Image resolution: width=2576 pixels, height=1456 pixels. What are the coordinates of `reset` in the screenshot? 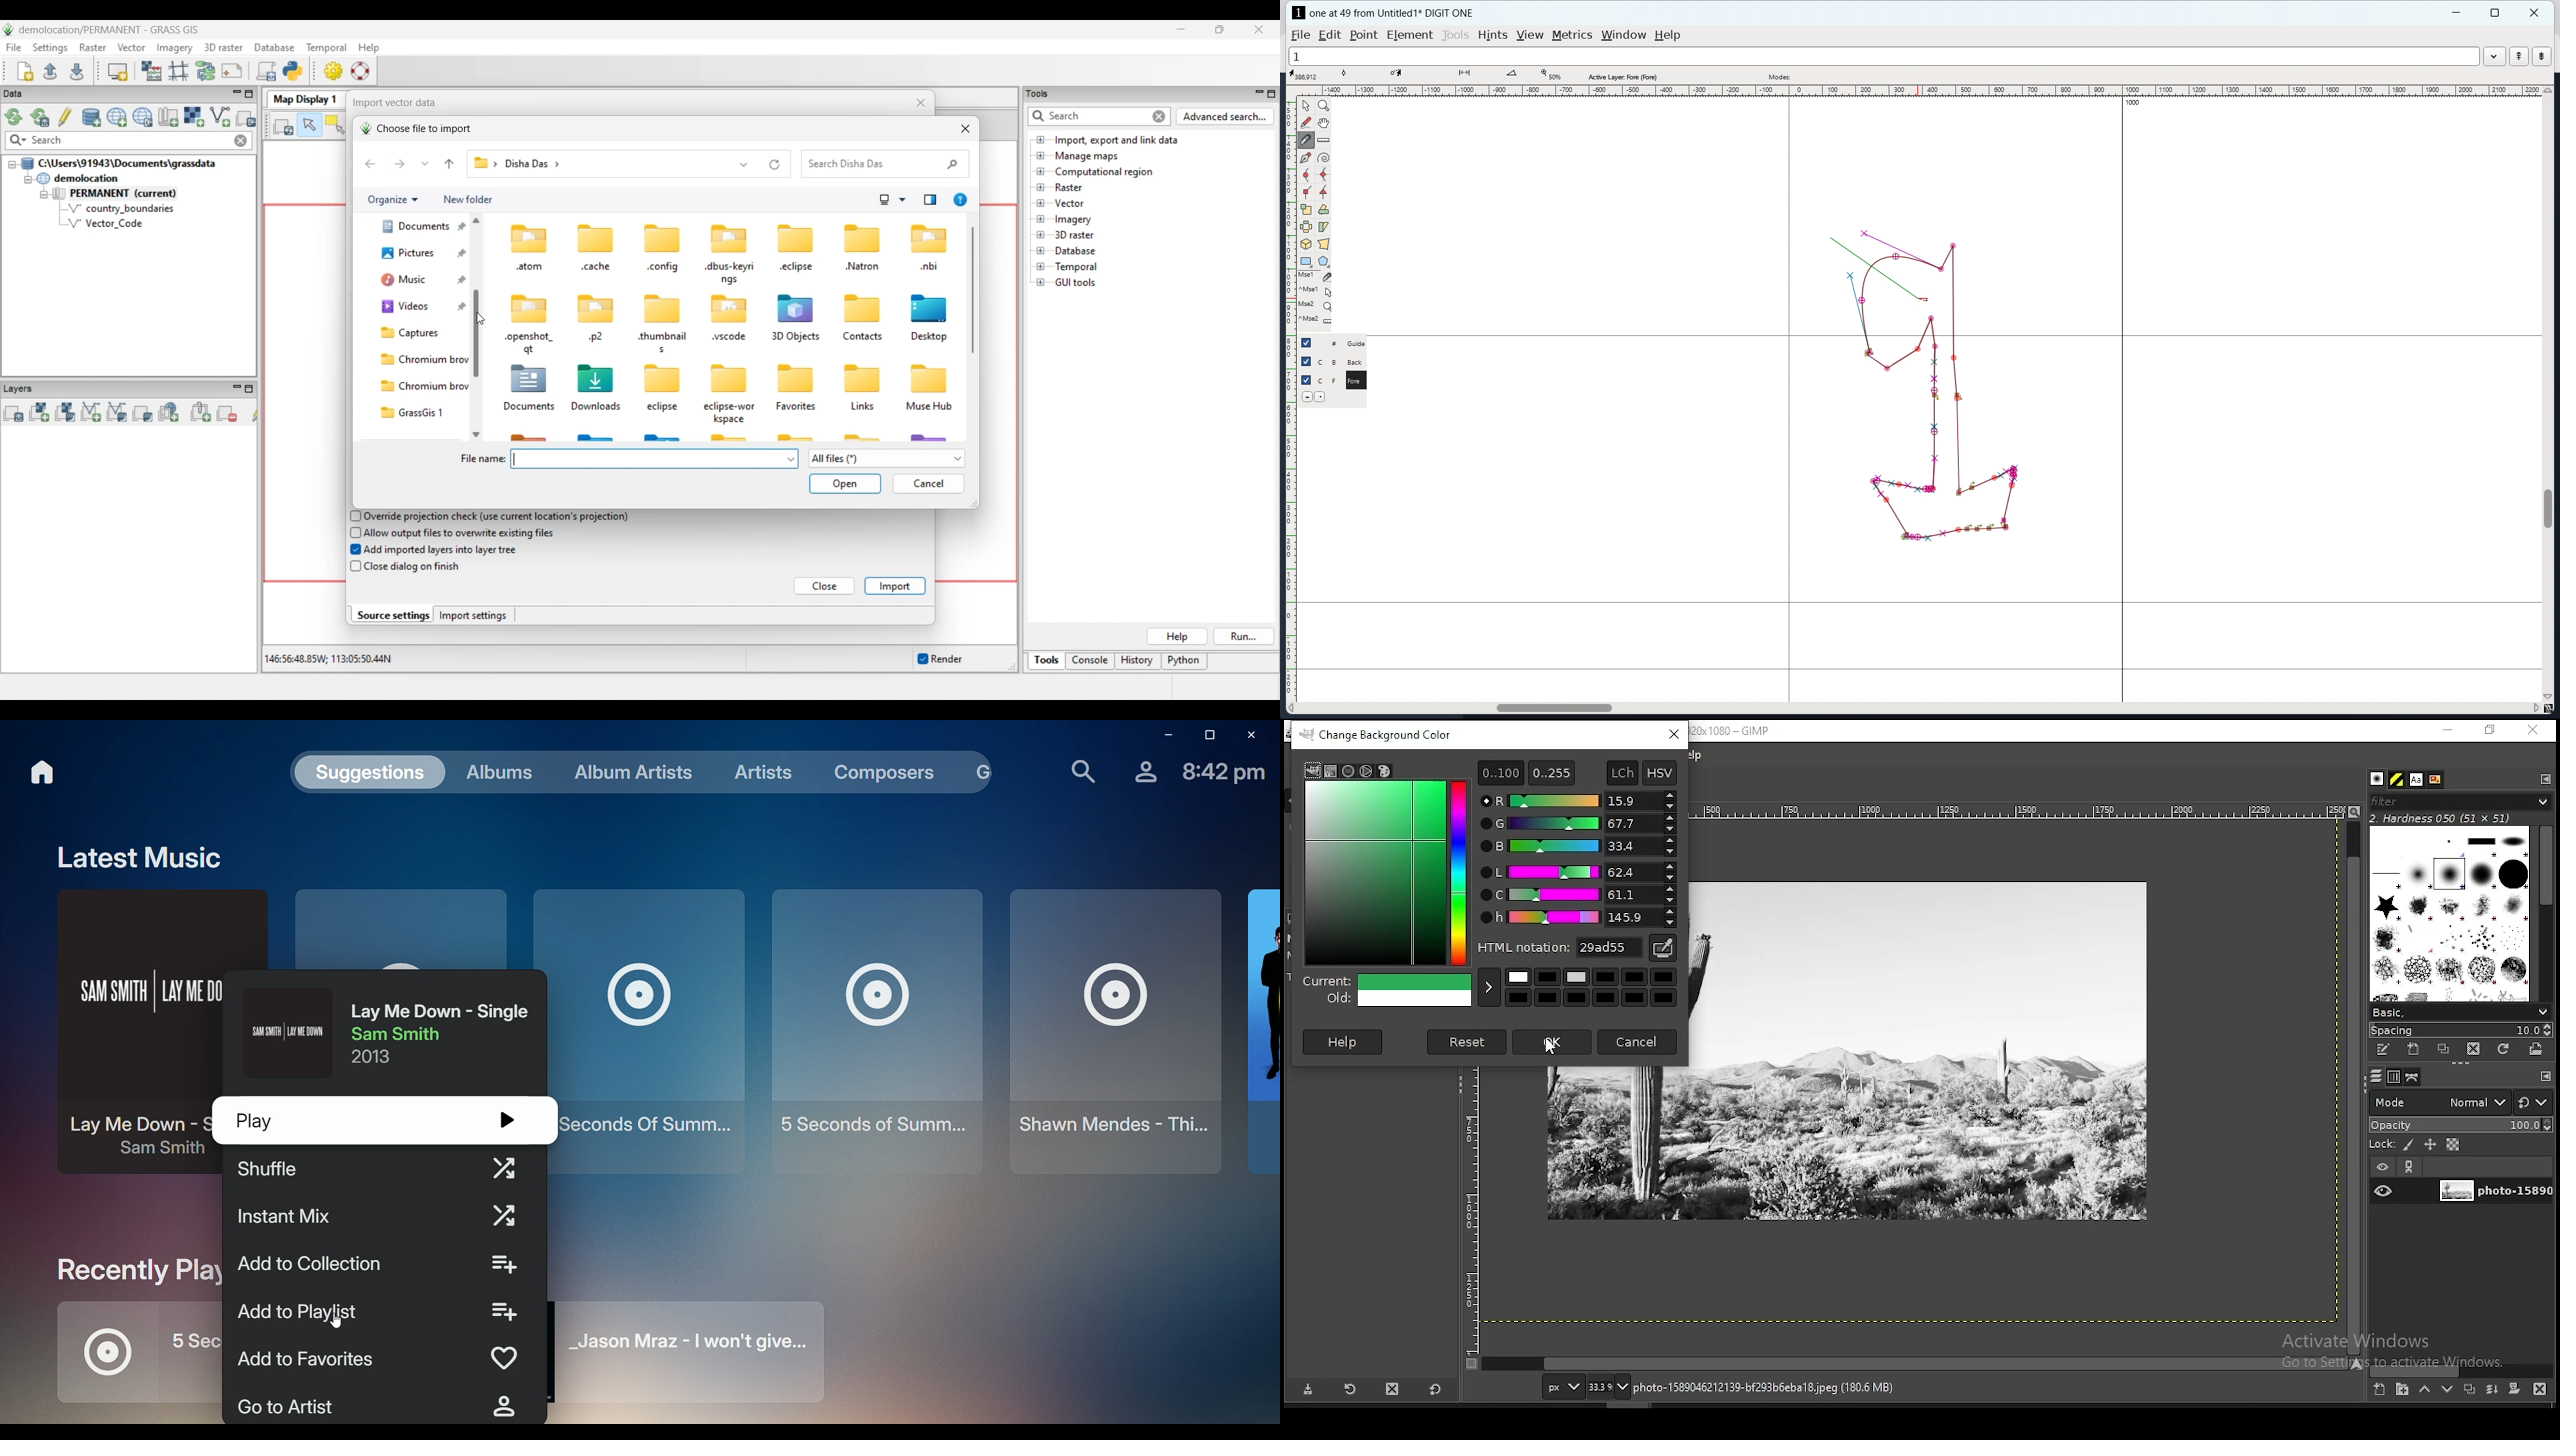 It's located at (1468, 1041).